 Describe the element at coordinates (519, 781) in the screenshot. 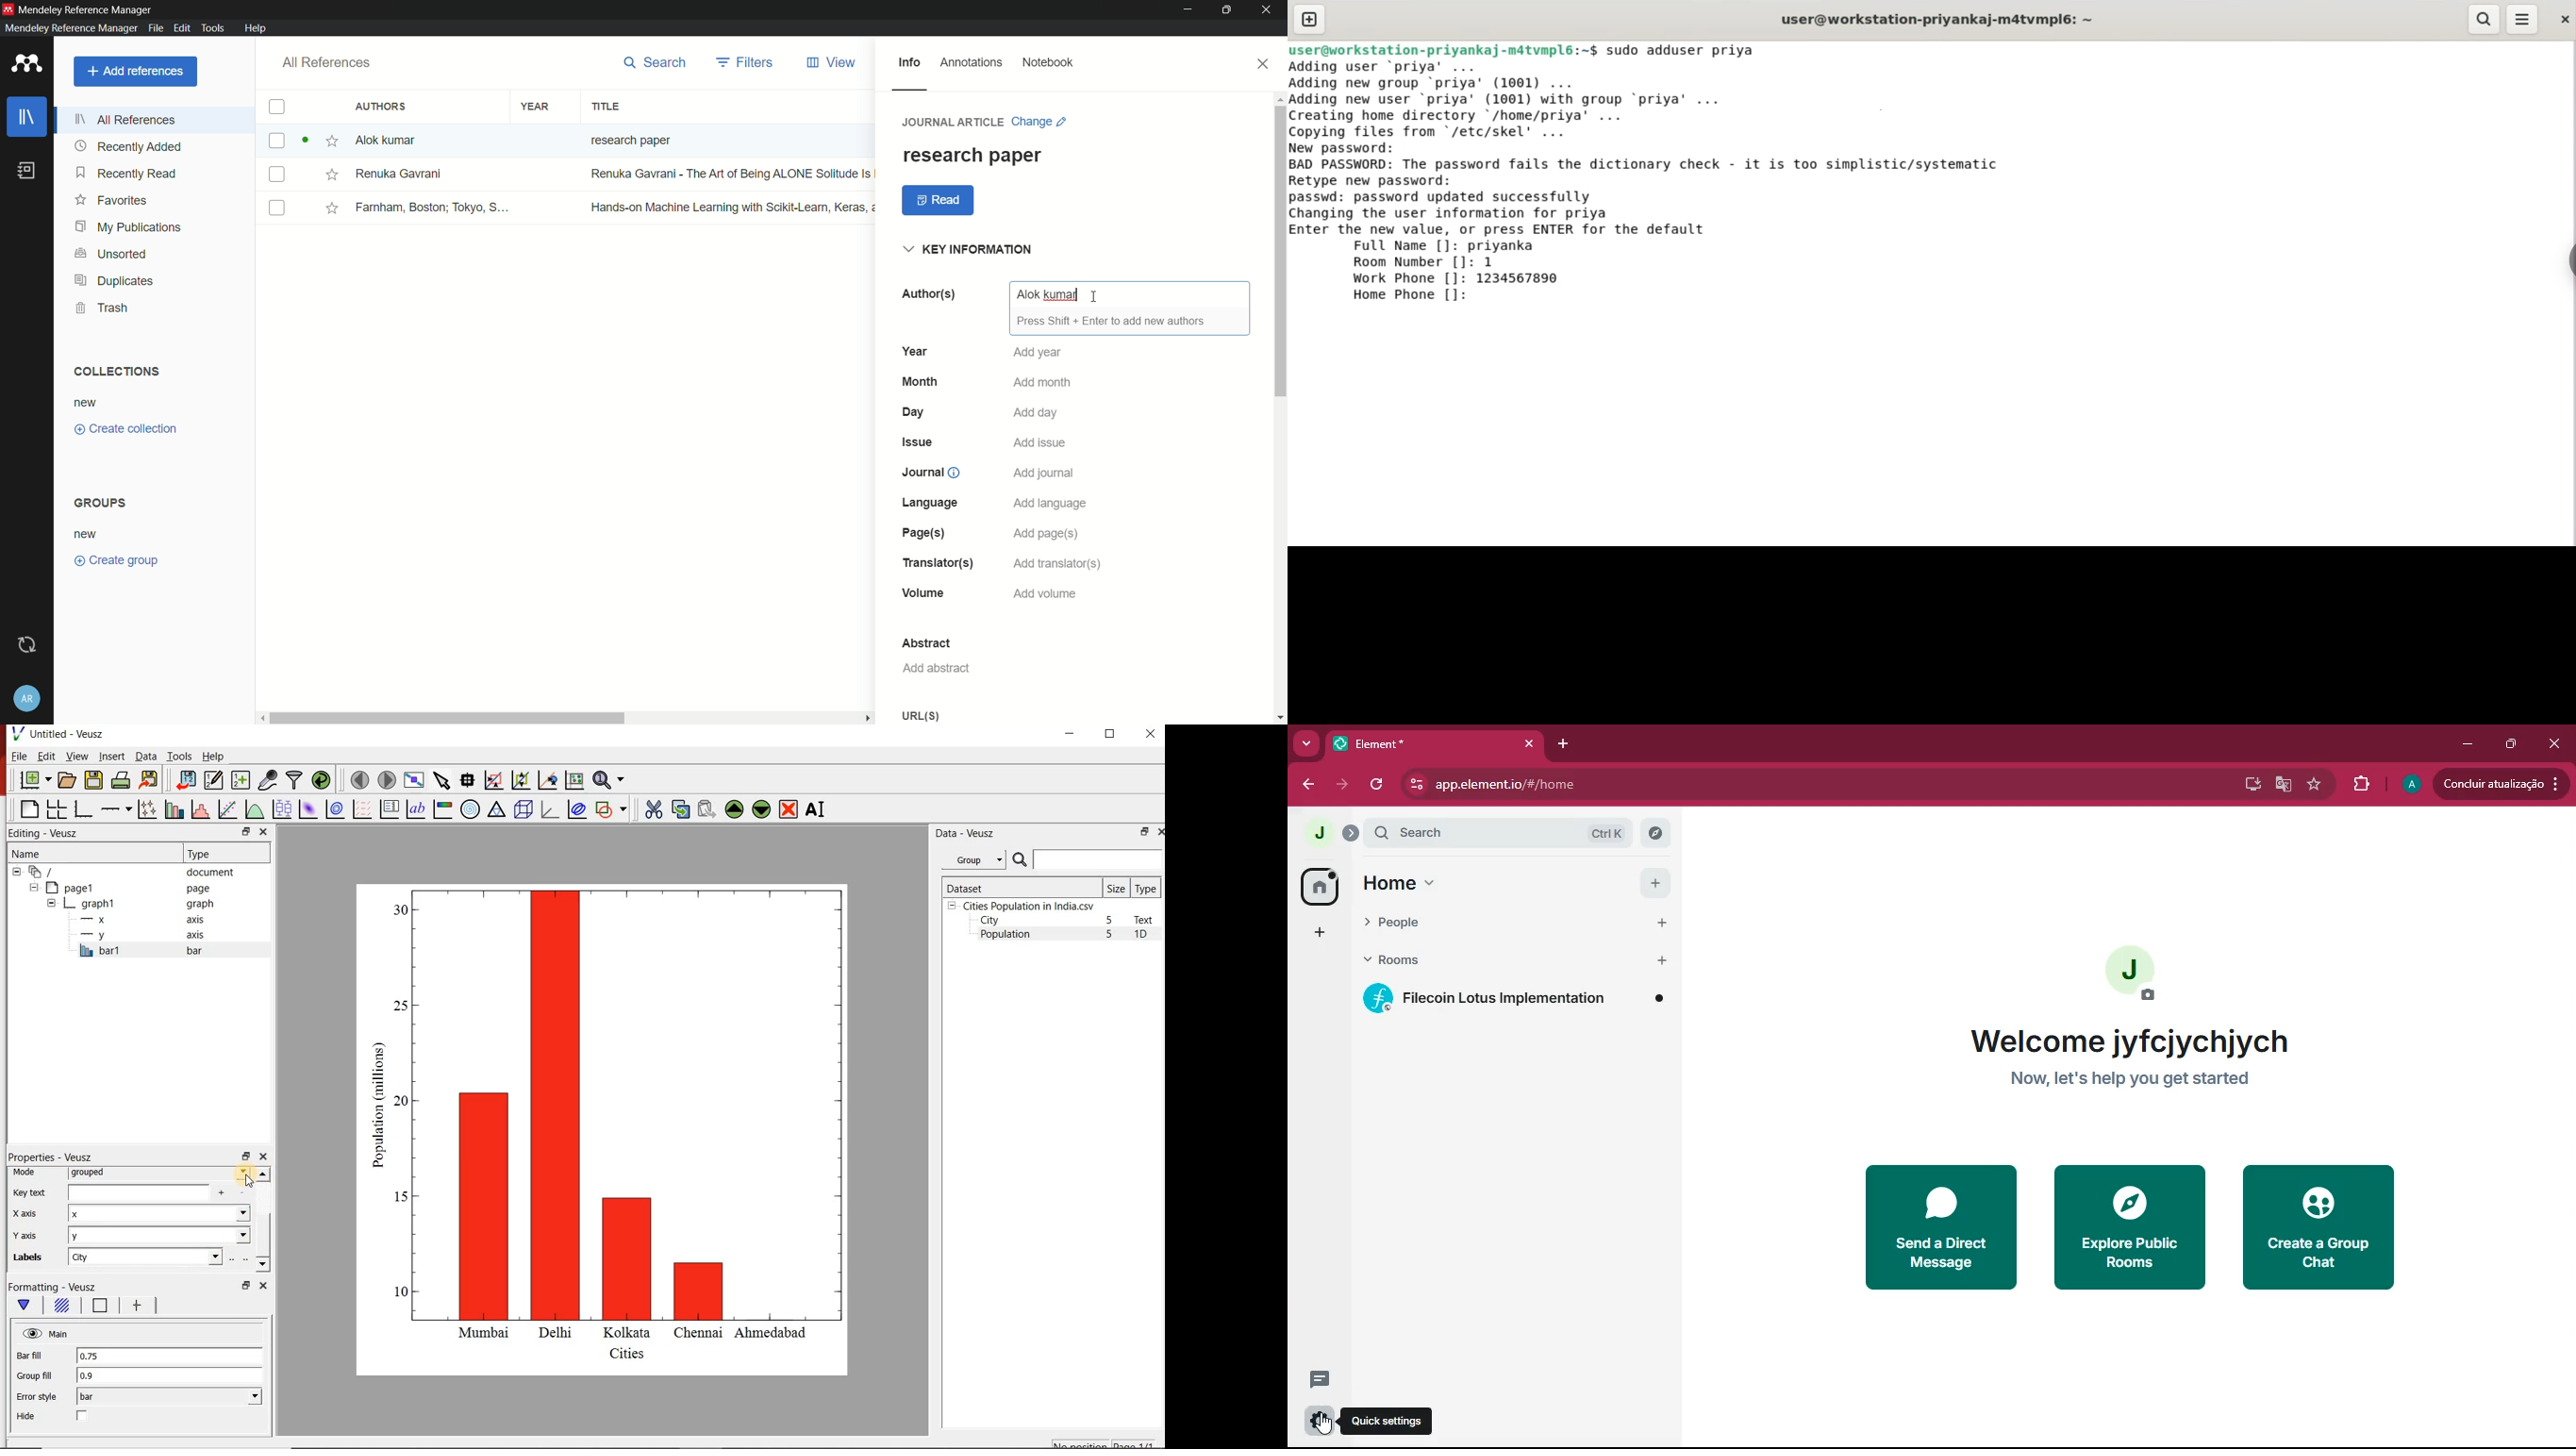

I see `click to zoom out of graph axes` at that location.